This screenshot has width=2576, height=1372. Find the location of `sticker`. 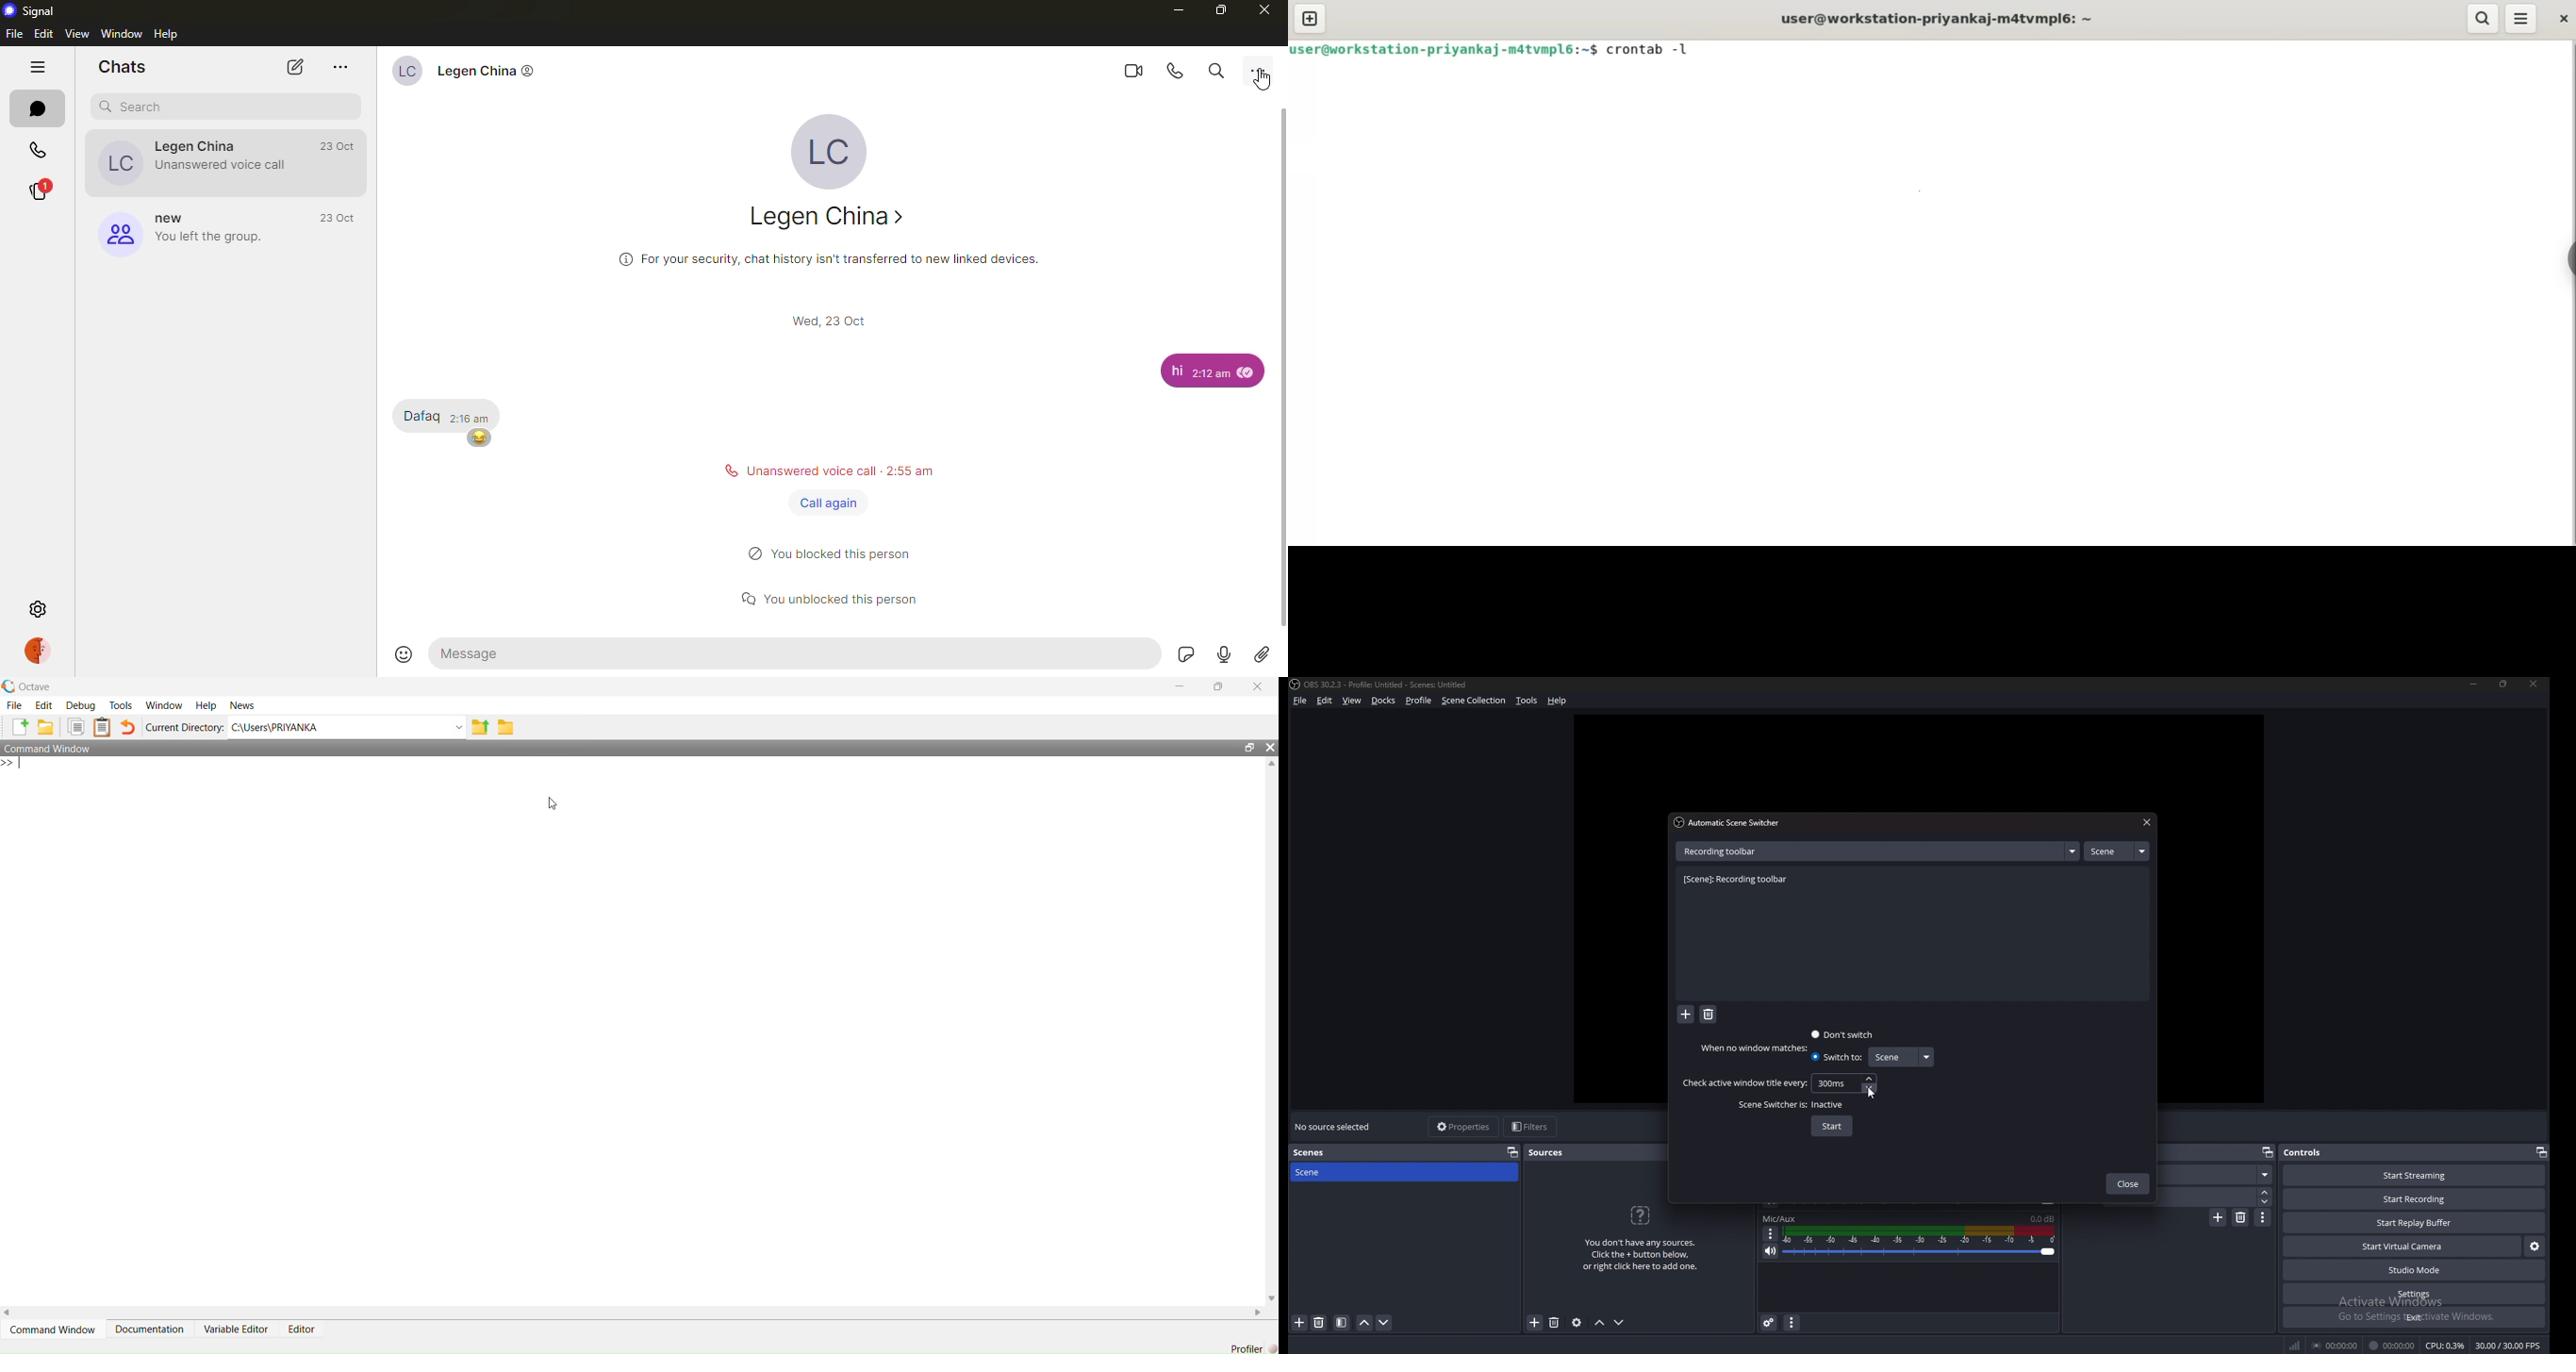

sticker is located at coordinates (1185, 656).